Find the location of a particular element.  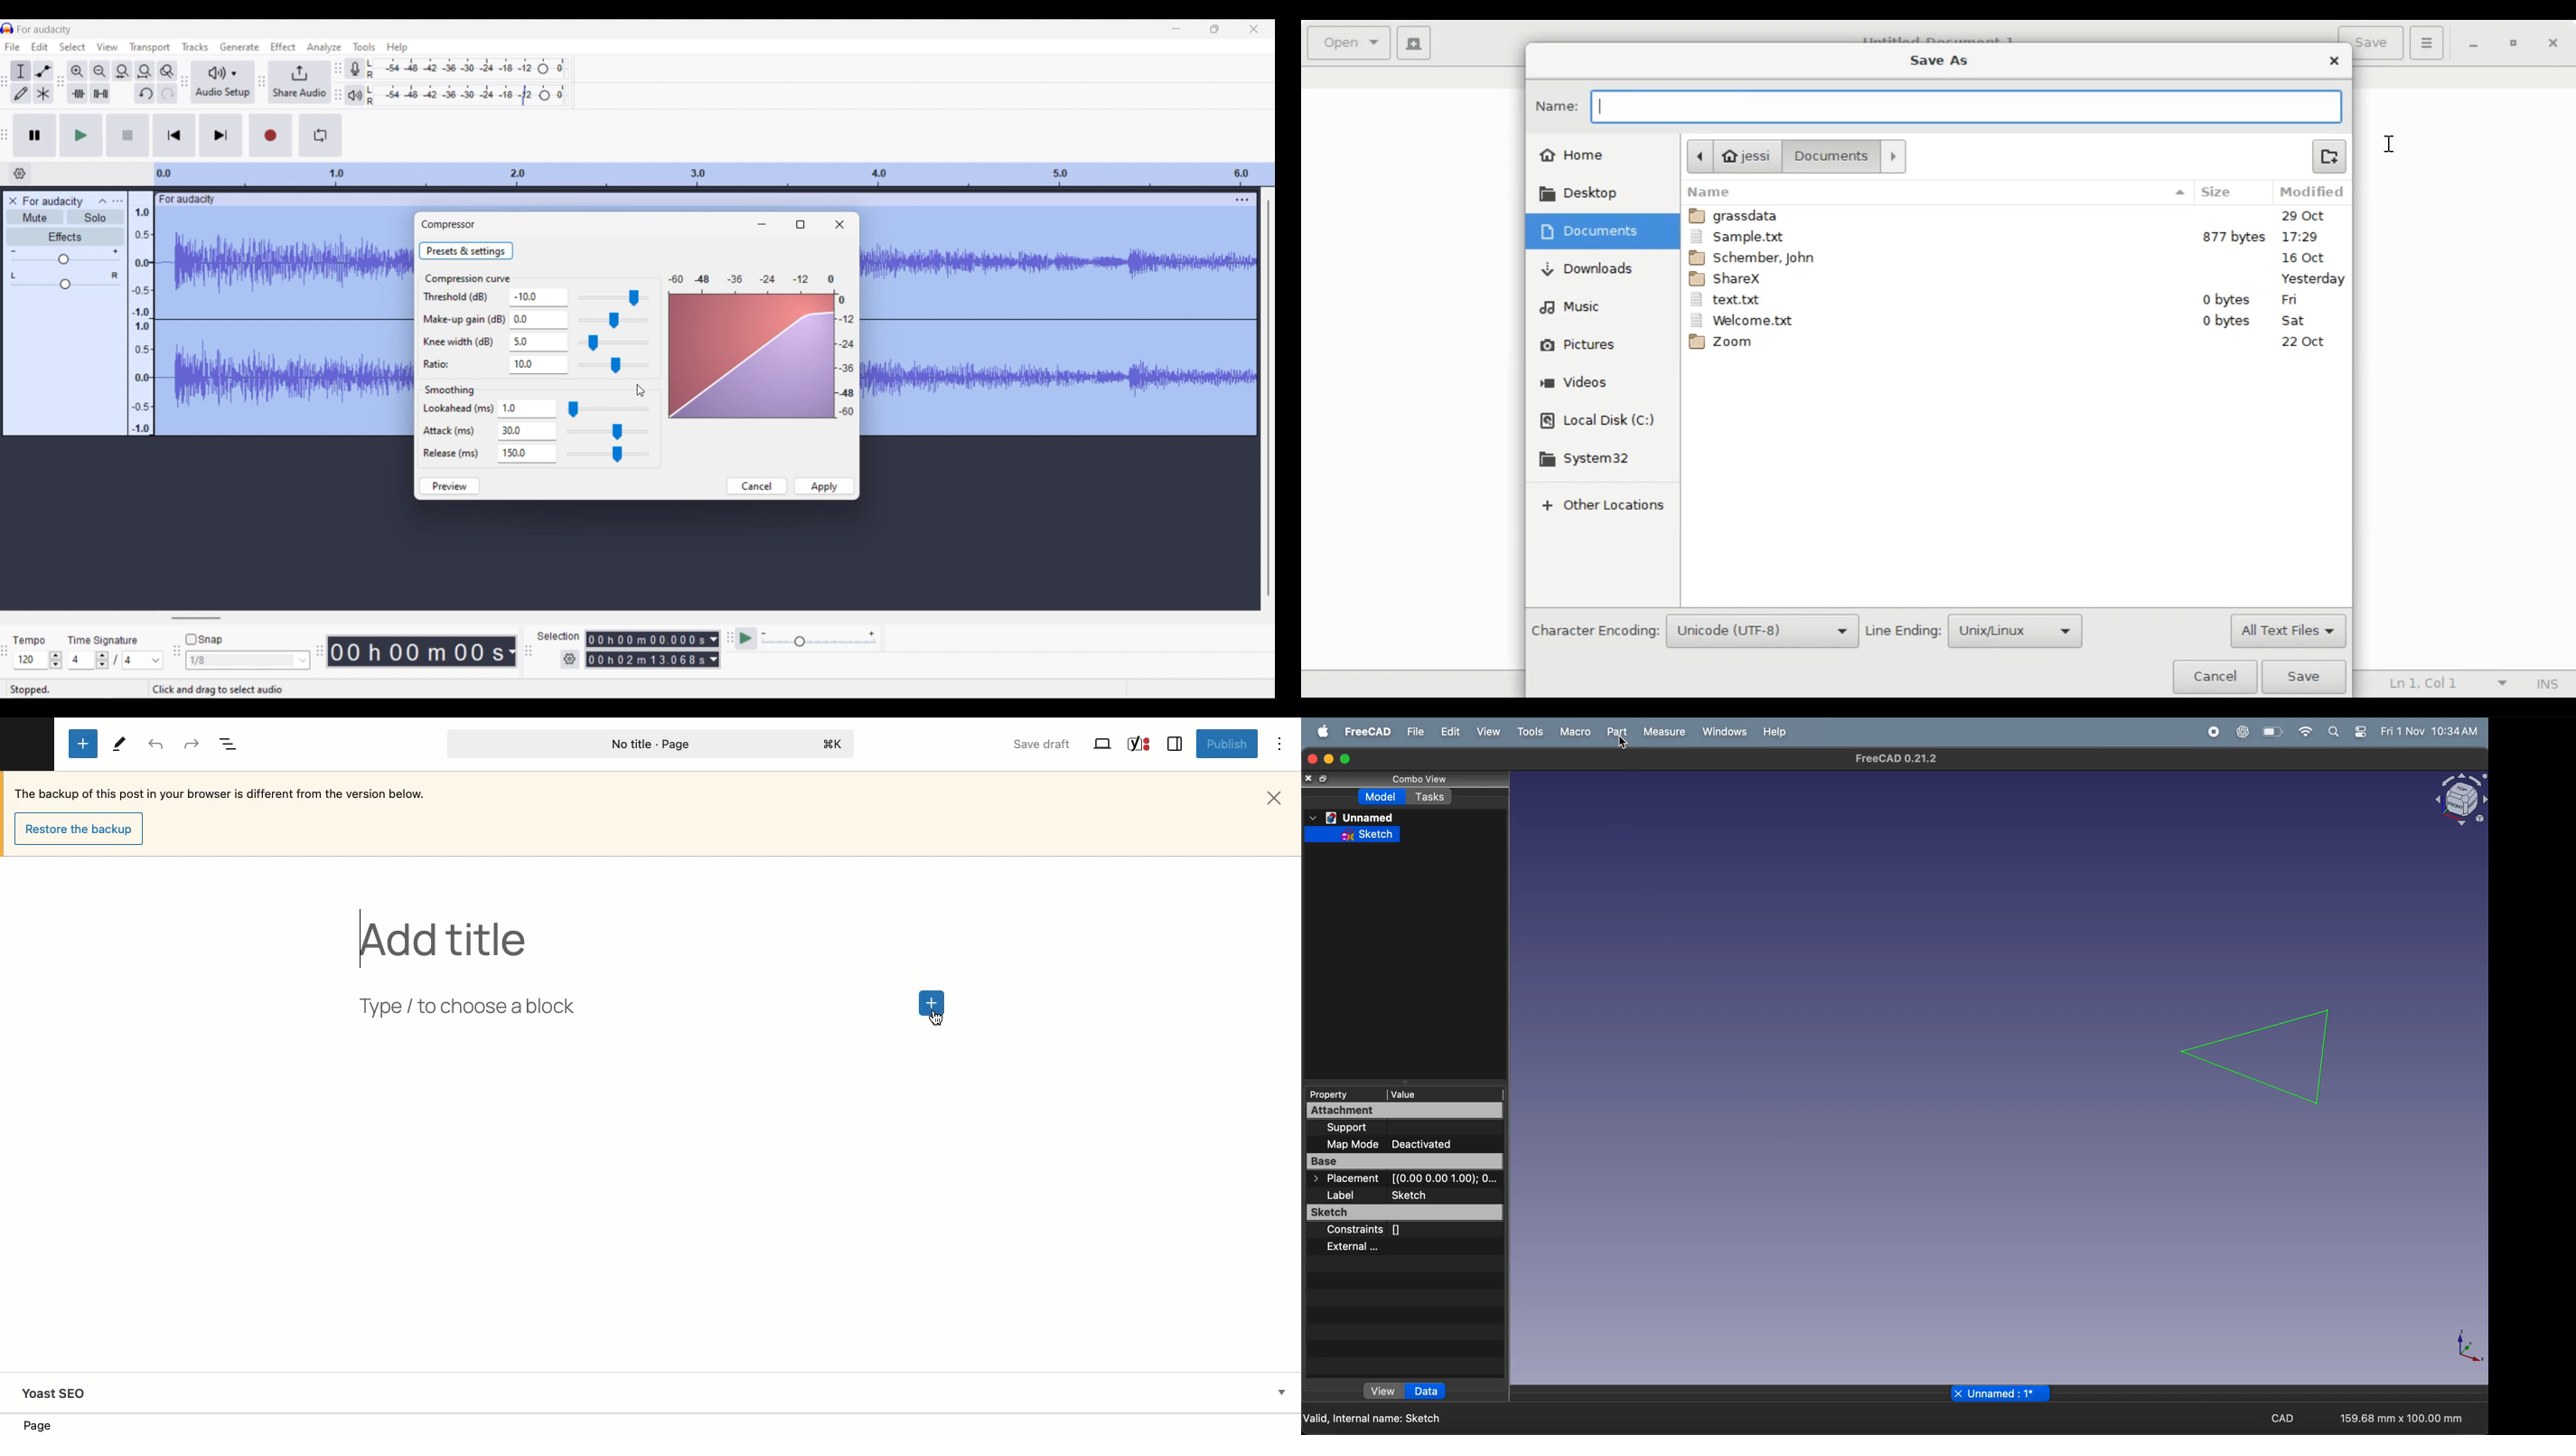

file is located at coordinates (1414, 731).